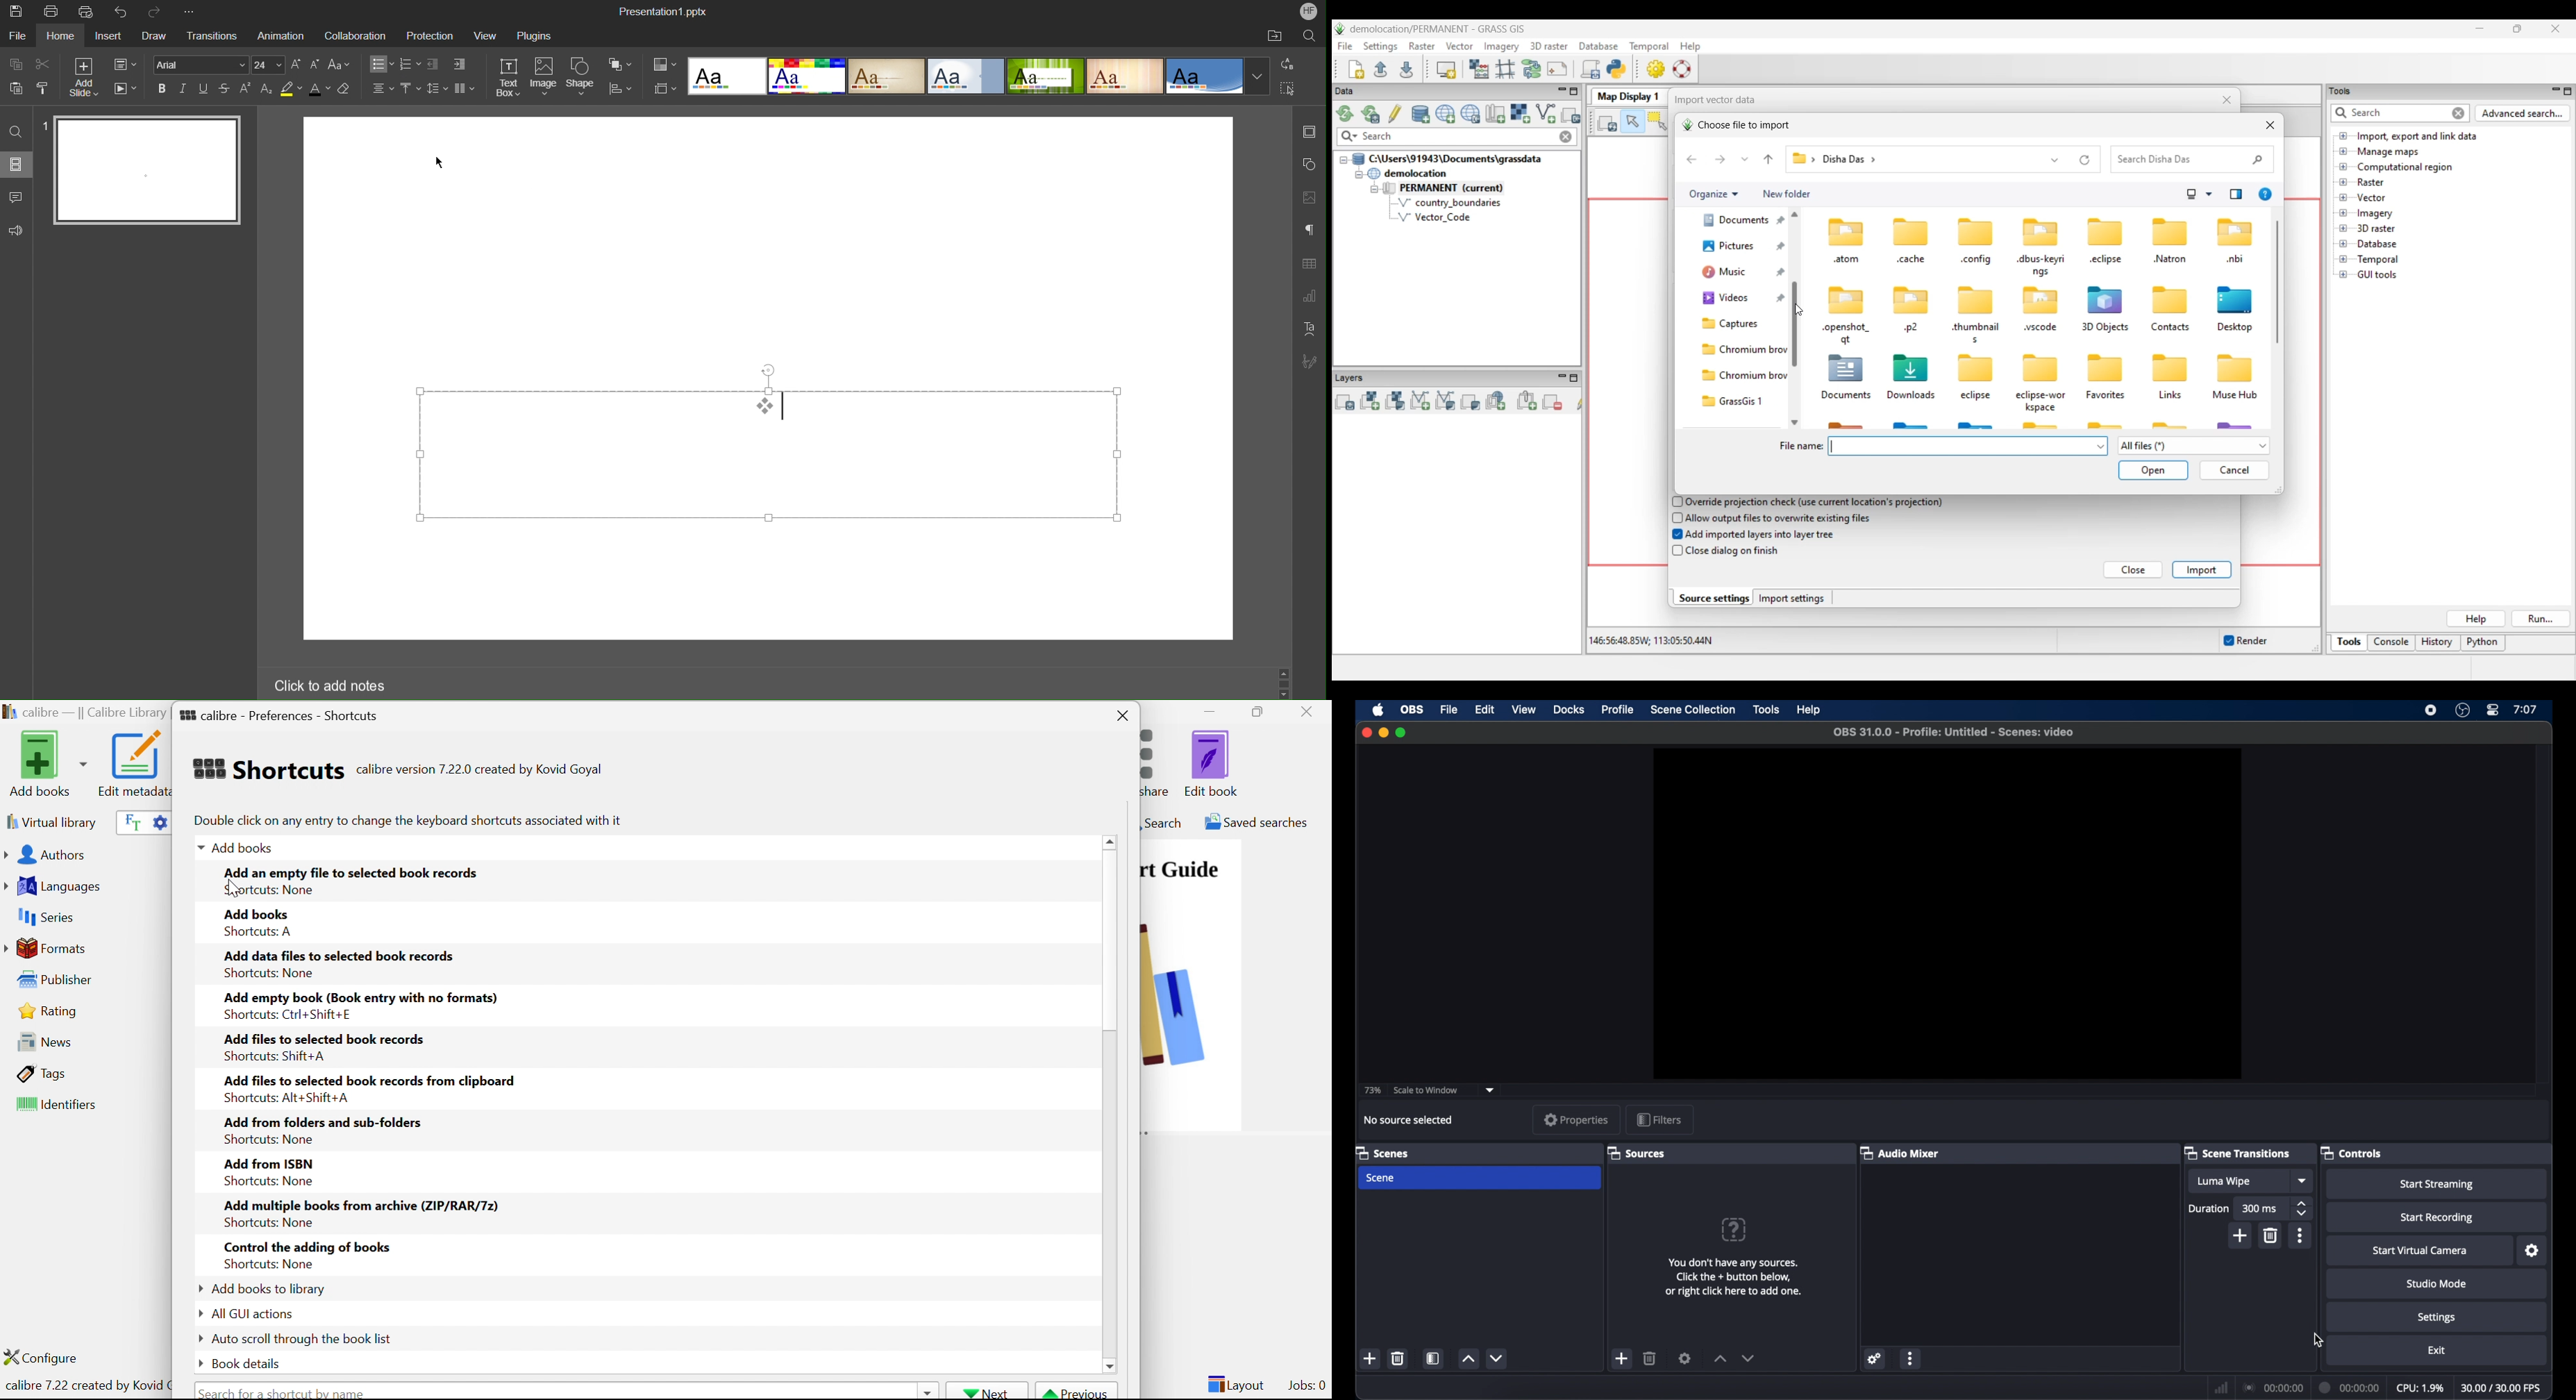 This screenshot has height=1400, width=2576. What do you see at coordinates (1382, 1153) in the screenshot?
I see `scenes` at bounding box center [1382, 1153].